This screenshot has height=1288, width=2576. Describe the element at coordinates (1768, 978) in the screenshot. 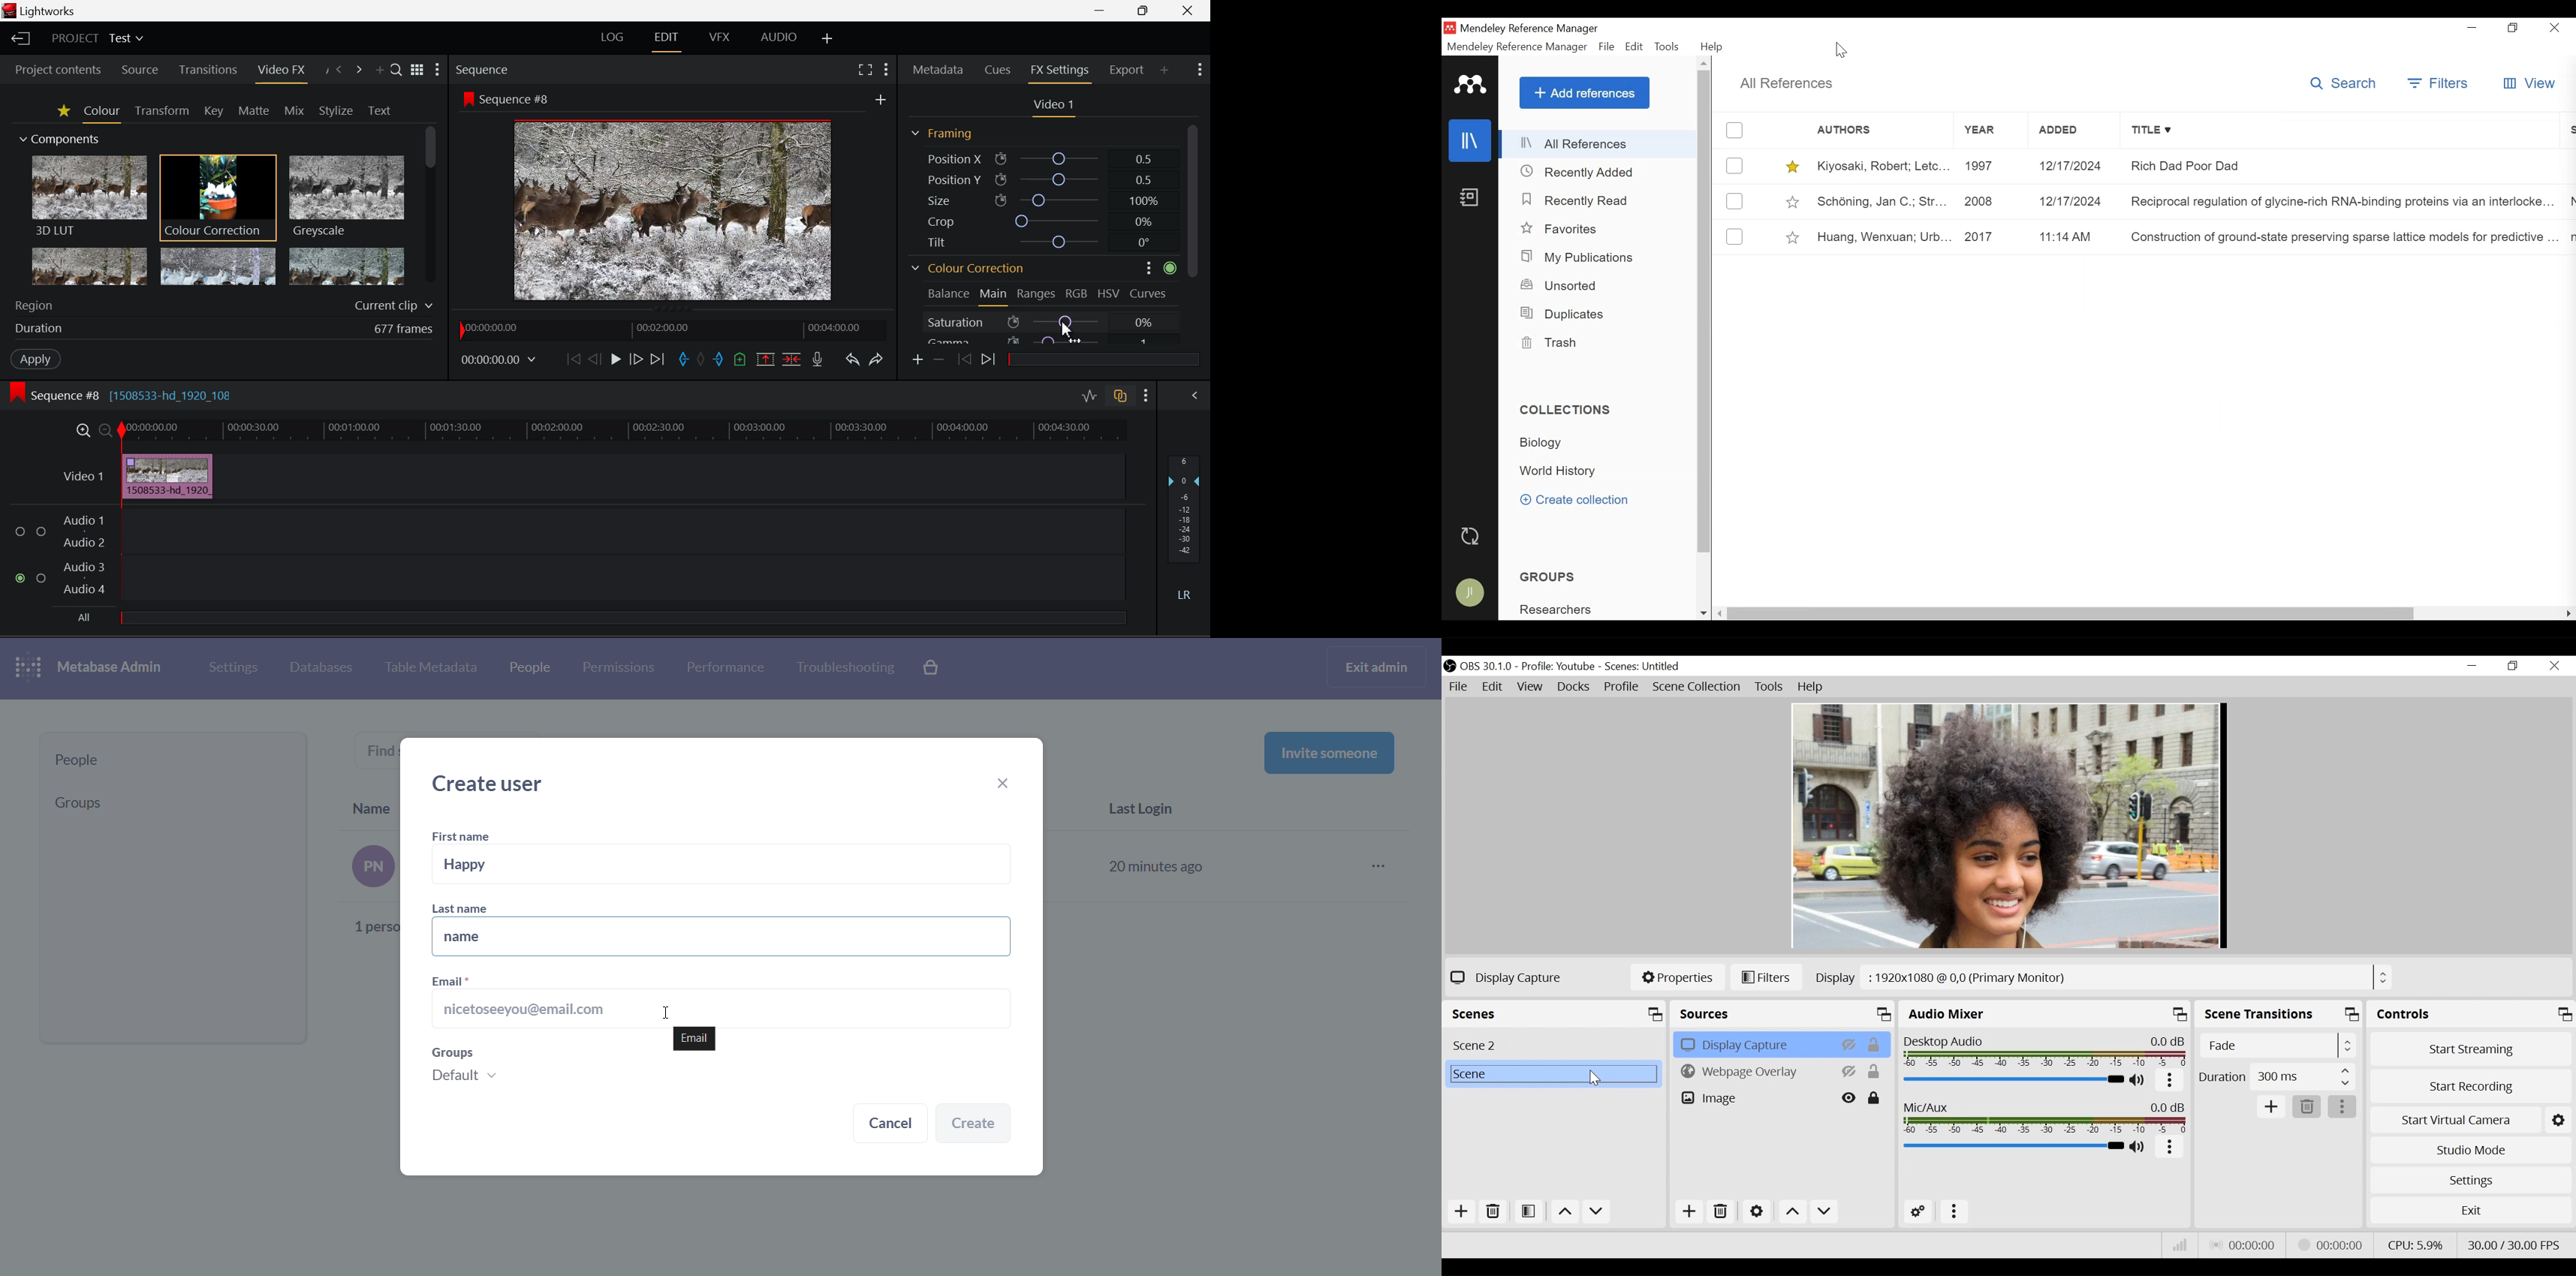

I see `Filters` at that location.